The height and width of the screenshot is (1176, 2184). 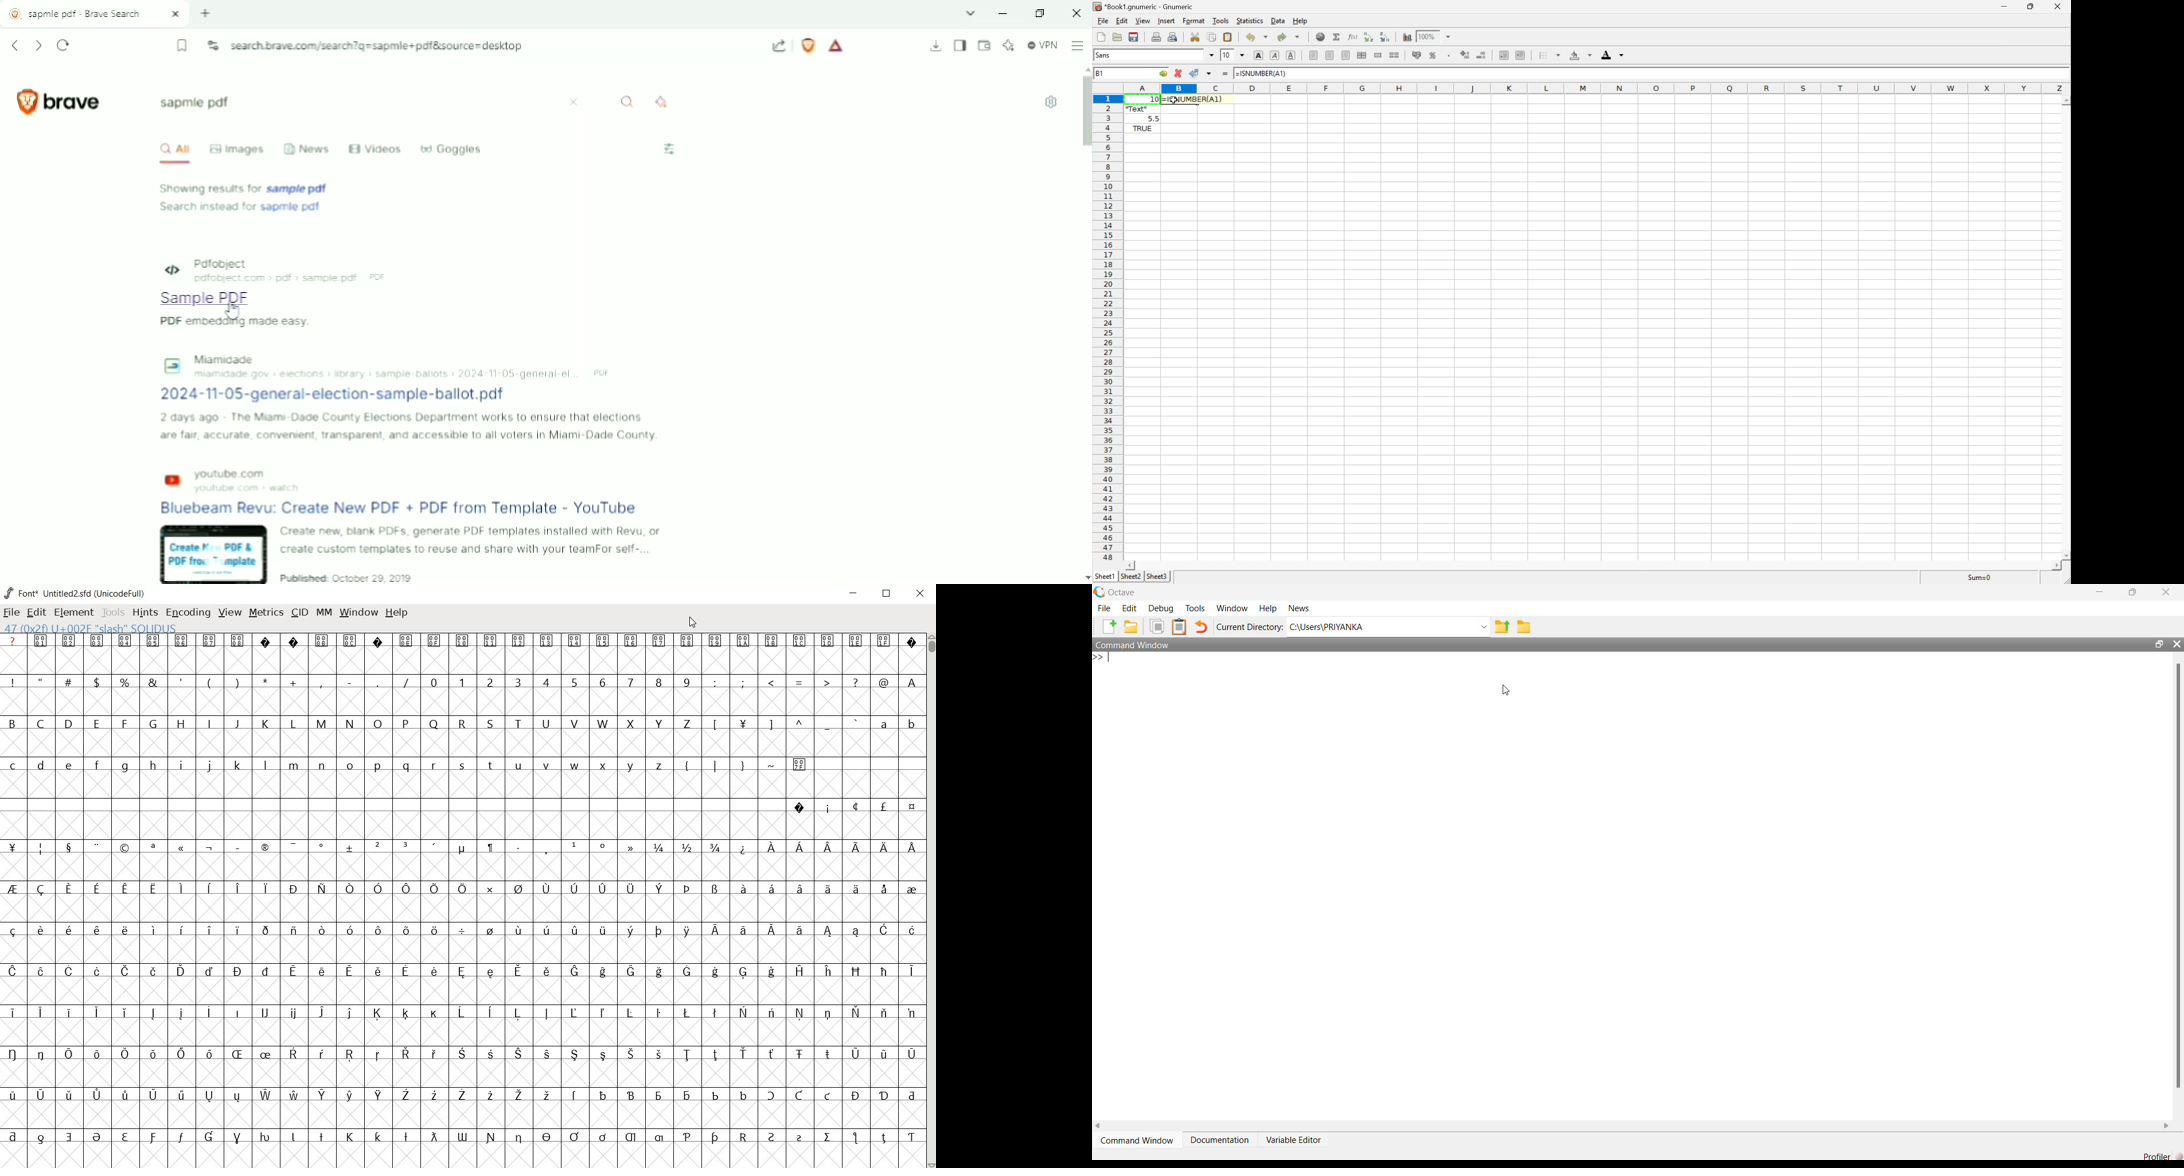 I want to click on Current Directory:, so click(x=1250, y=627).